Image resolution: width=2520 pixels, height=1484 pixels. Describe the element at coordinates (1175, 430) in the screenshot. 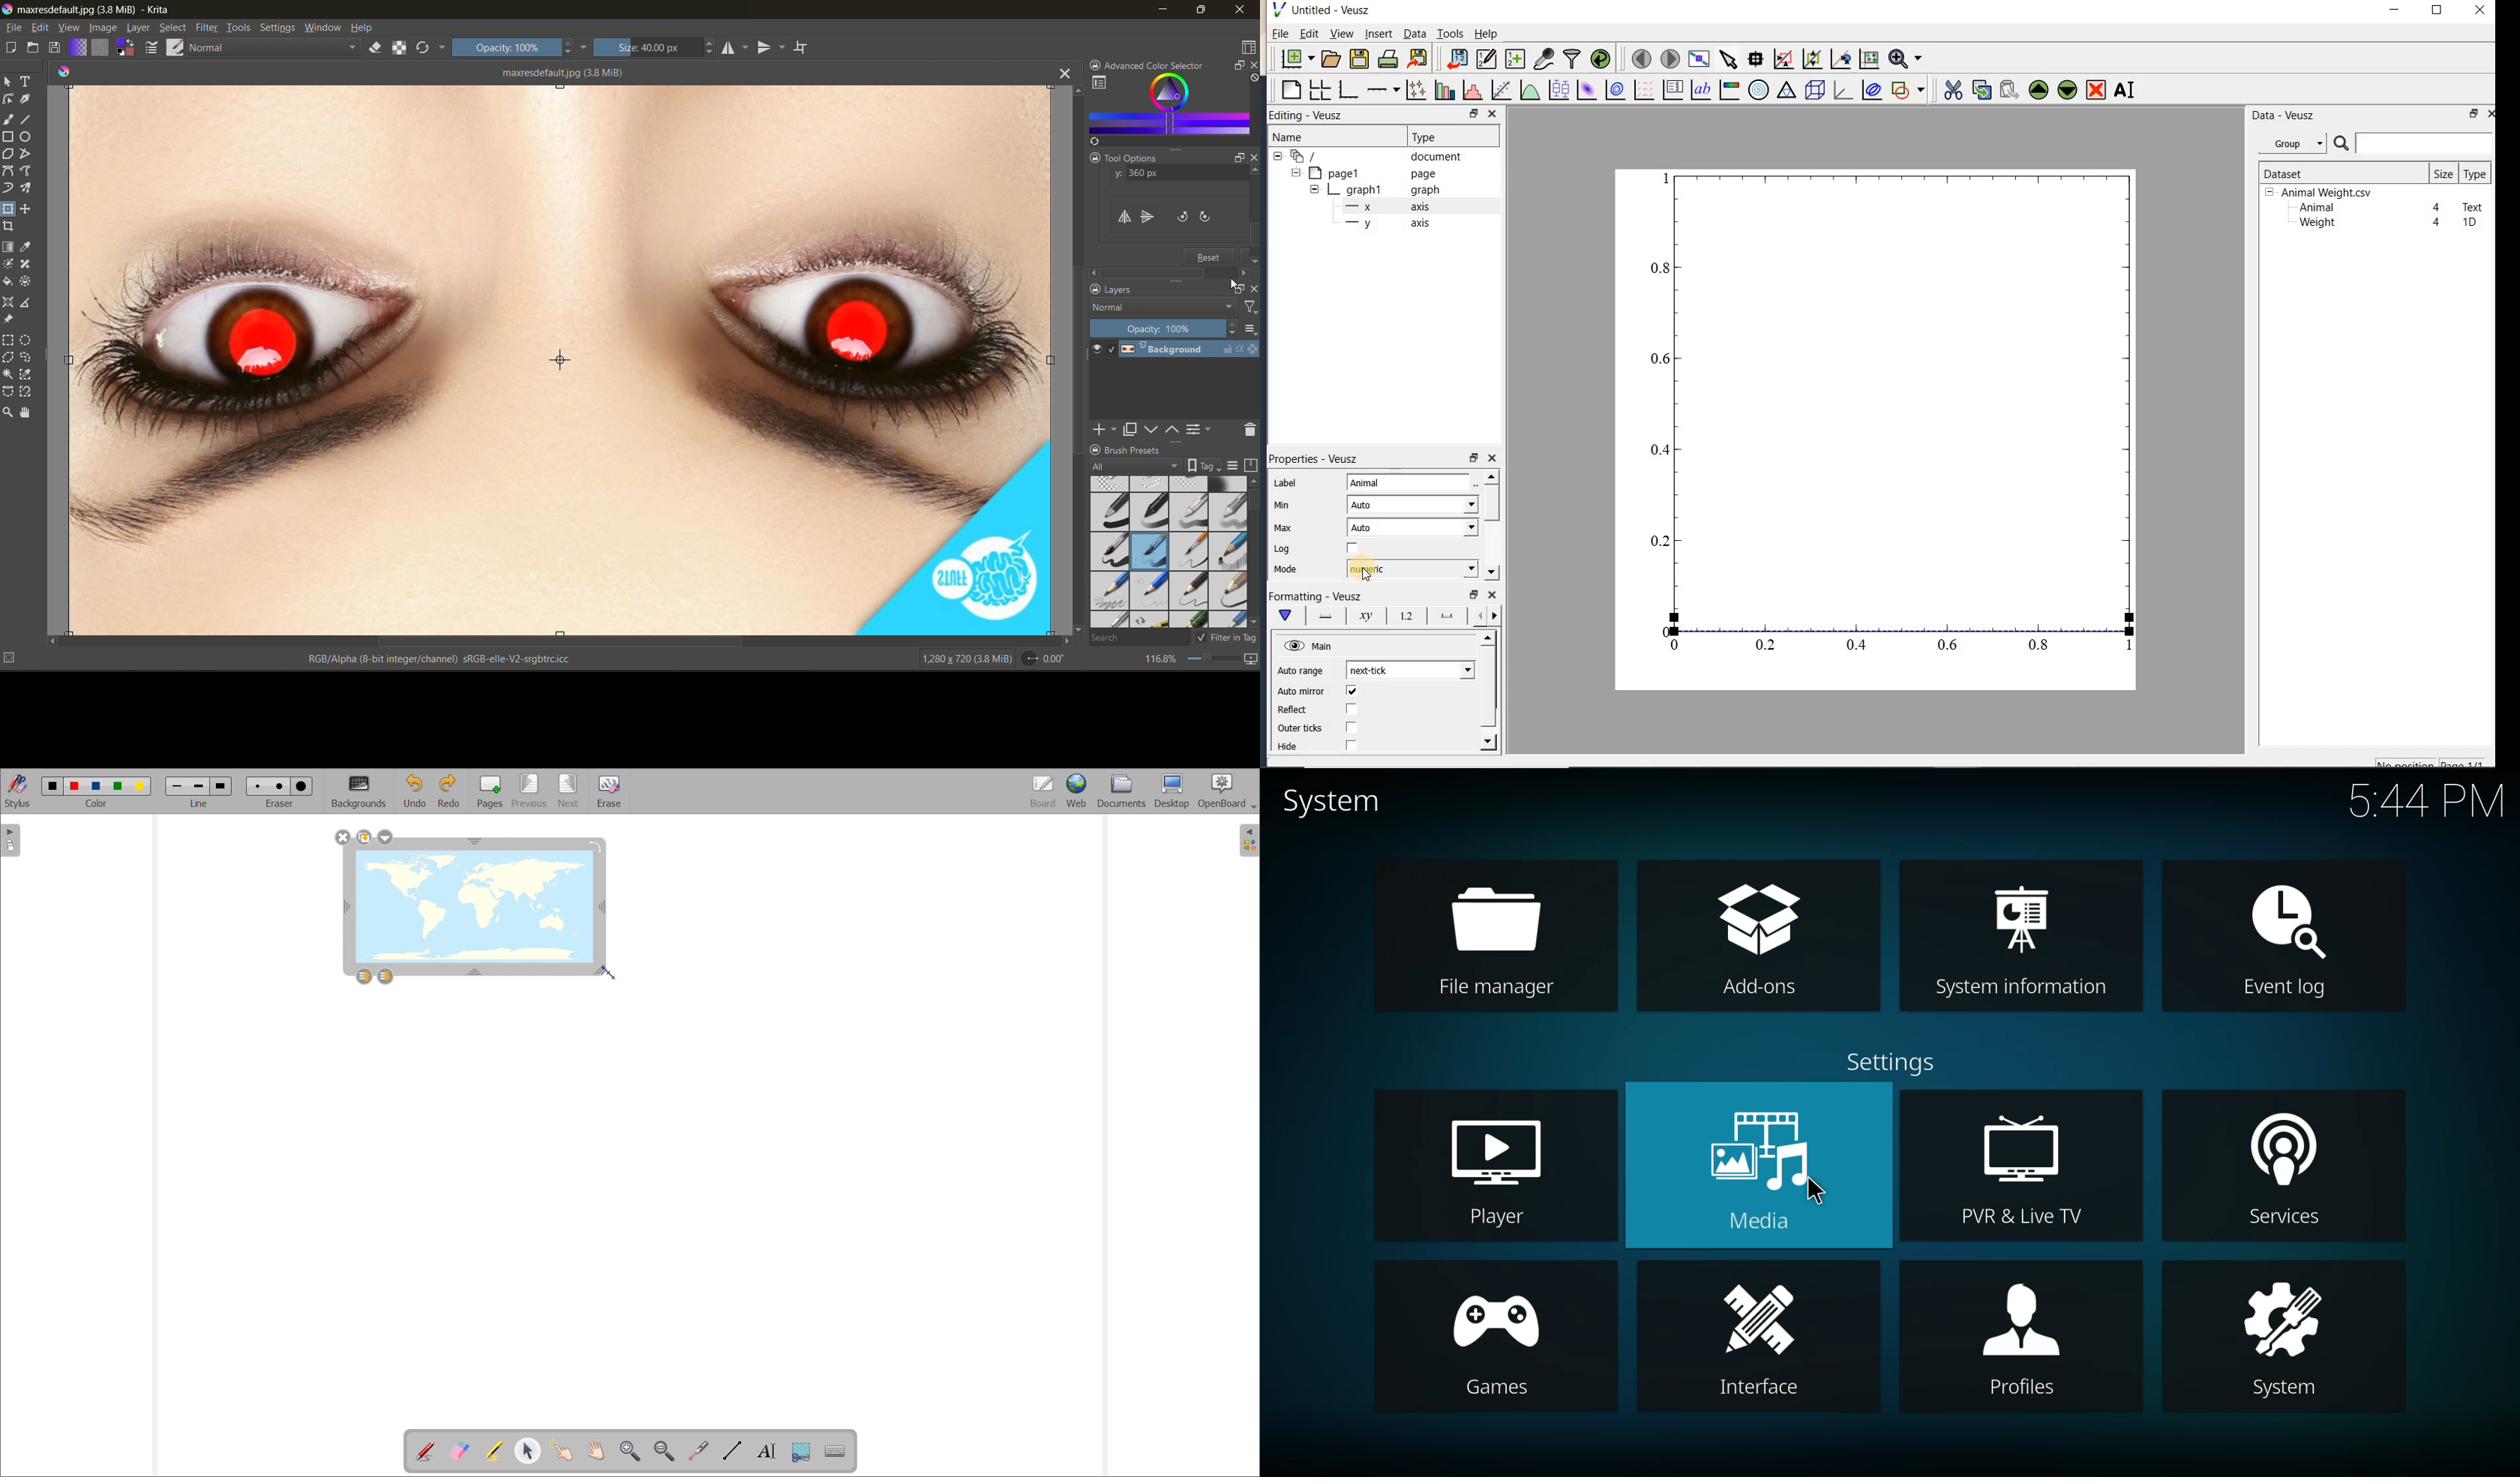

I see `mask up` at that location.